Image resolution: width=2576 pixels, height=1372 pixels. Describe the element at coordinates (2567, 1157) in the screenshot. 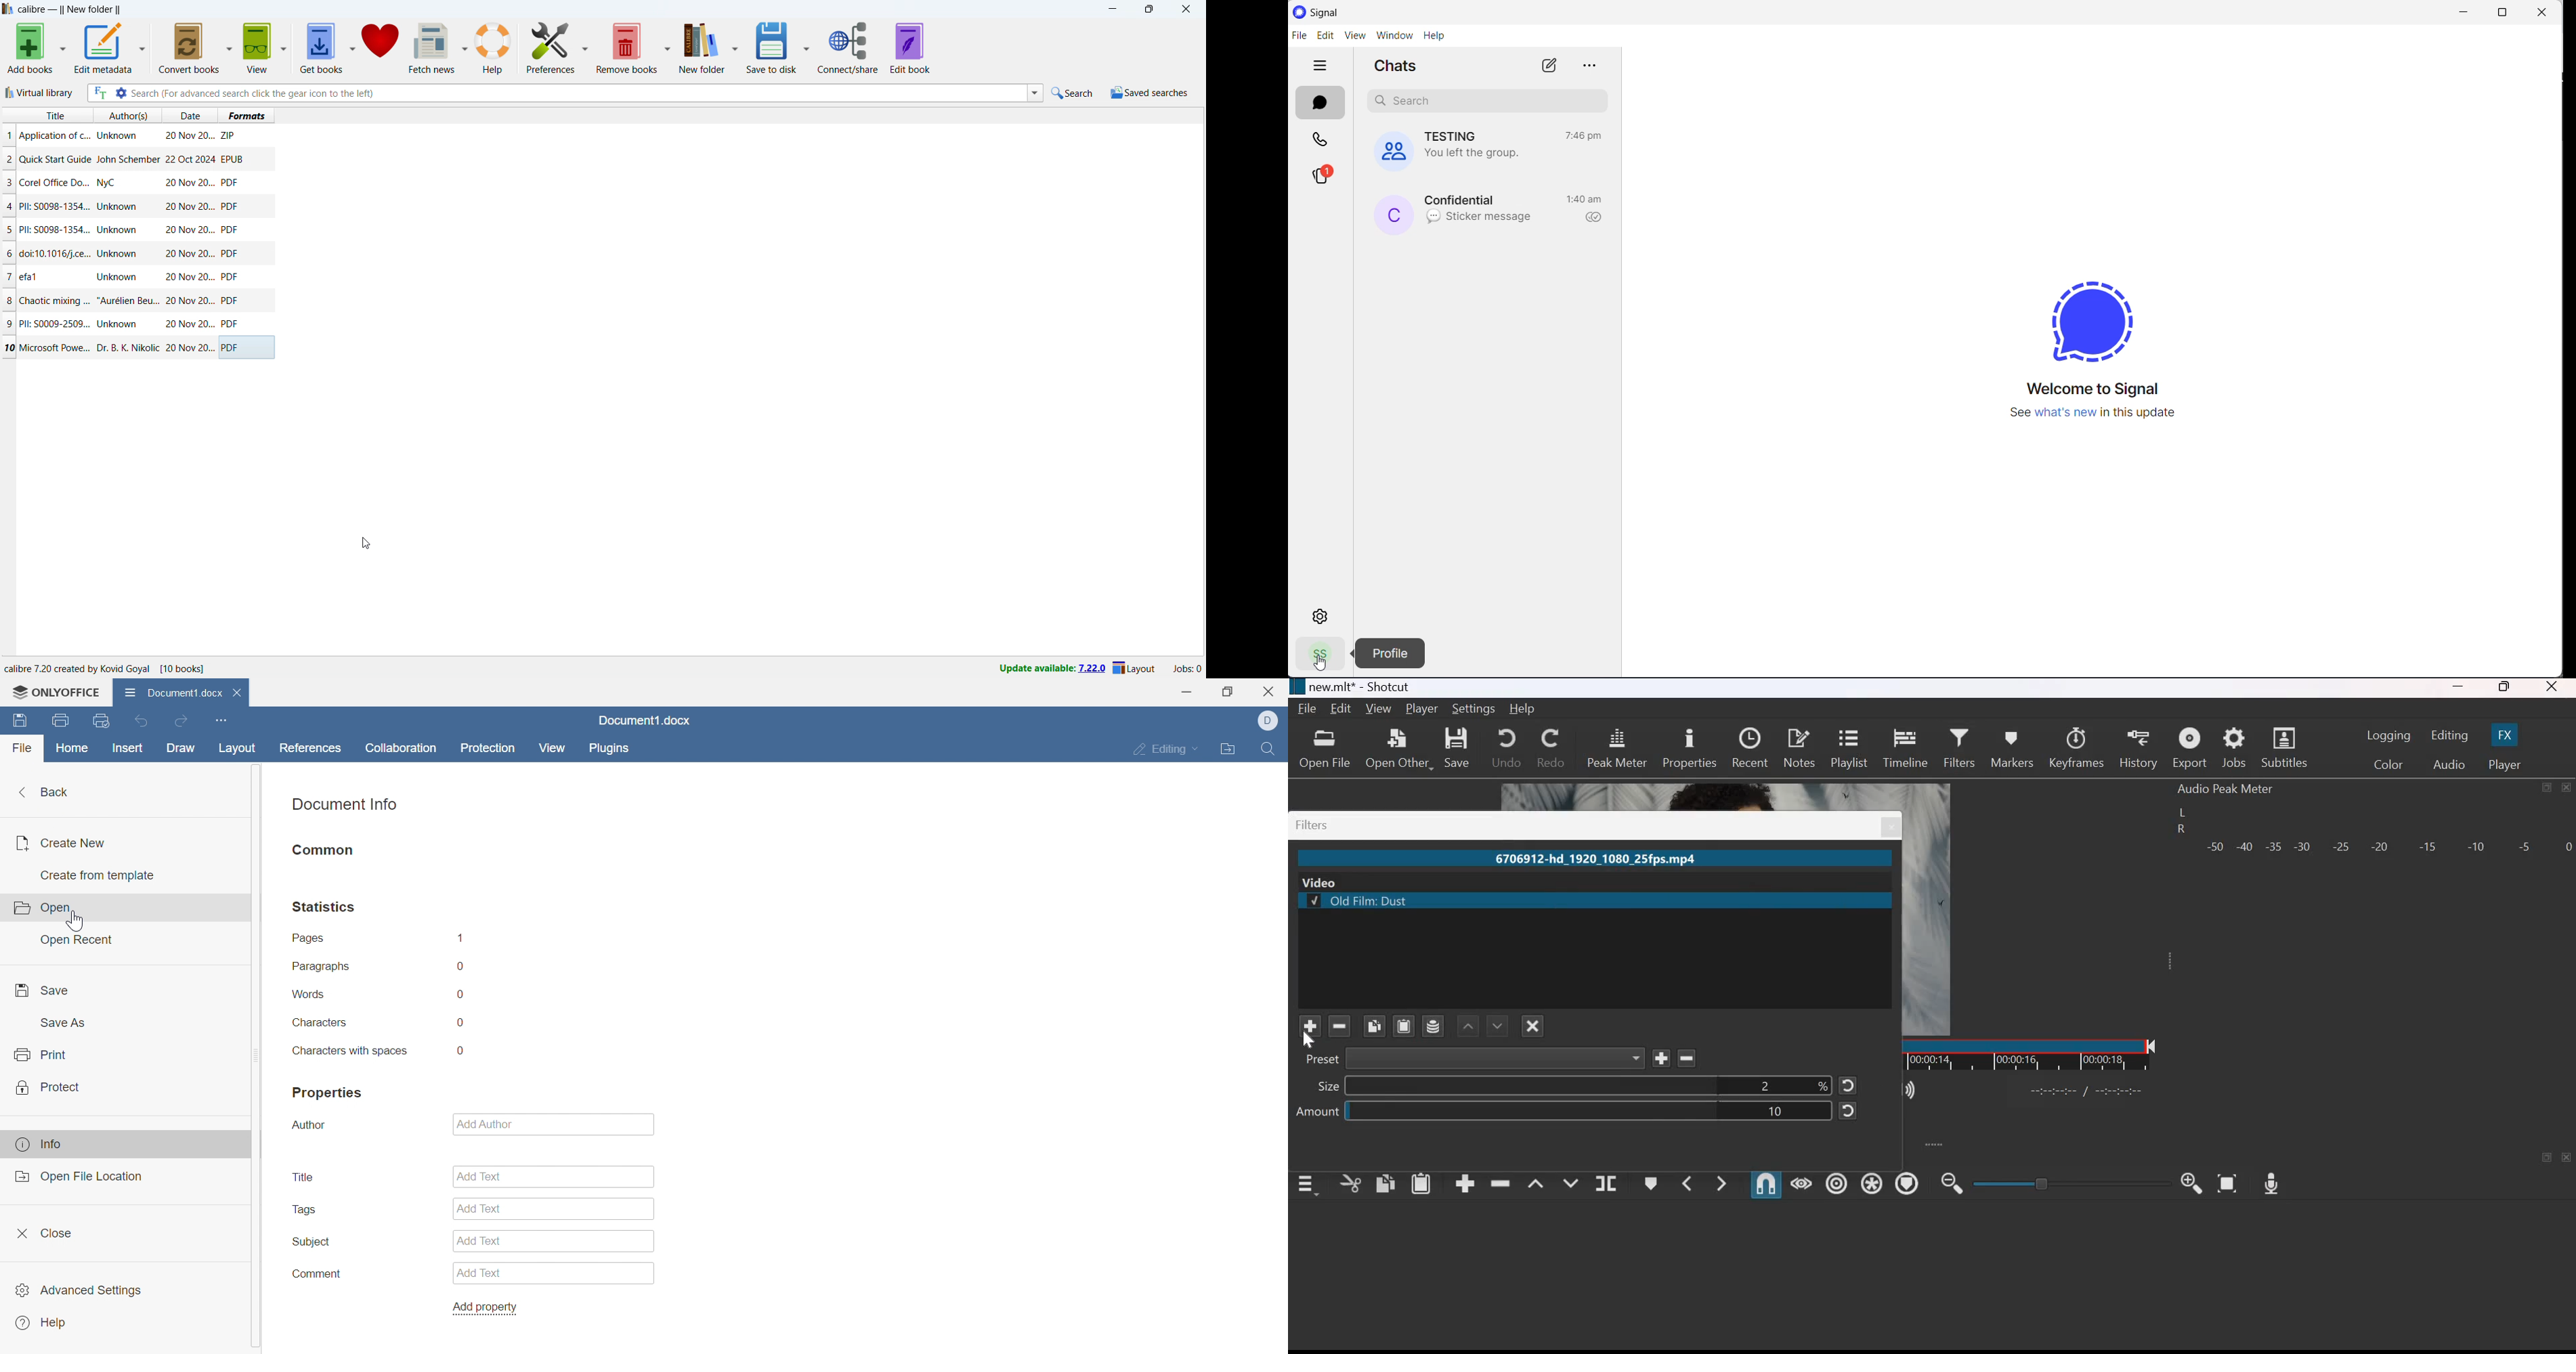

I see `close` at that location.